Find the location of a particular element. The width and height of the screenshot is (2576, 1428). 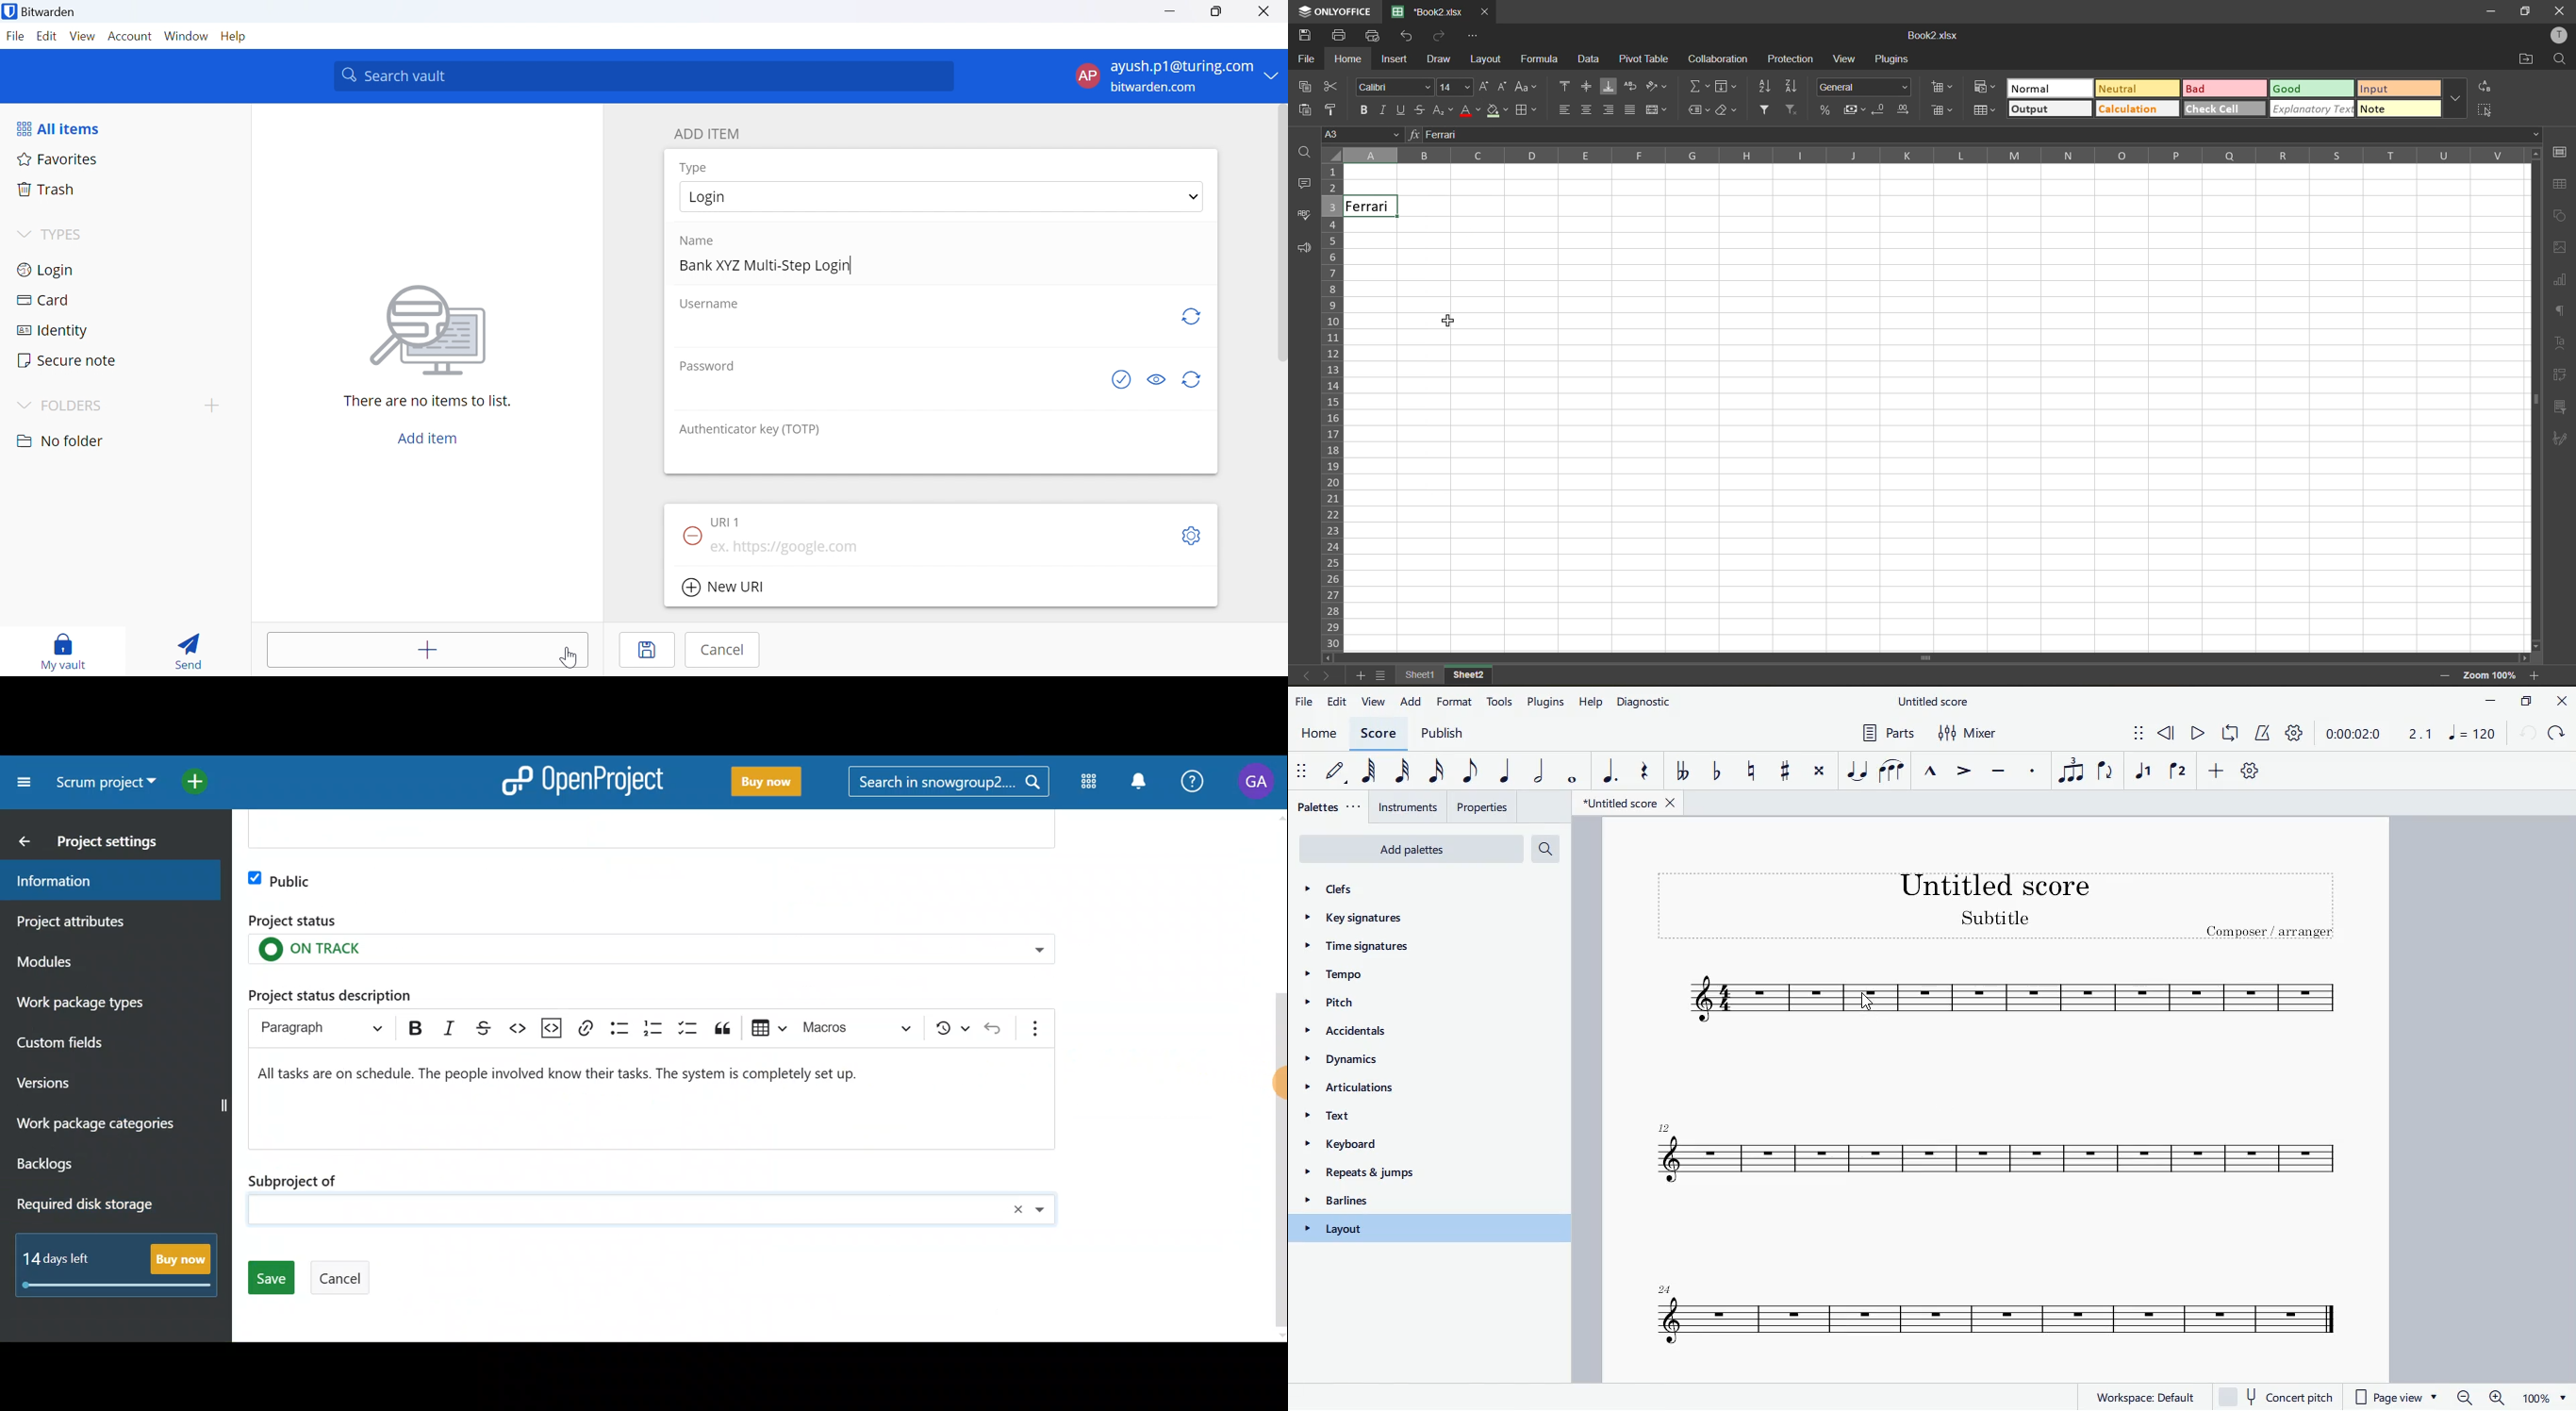

comments is located at coordinates (1306, 184).